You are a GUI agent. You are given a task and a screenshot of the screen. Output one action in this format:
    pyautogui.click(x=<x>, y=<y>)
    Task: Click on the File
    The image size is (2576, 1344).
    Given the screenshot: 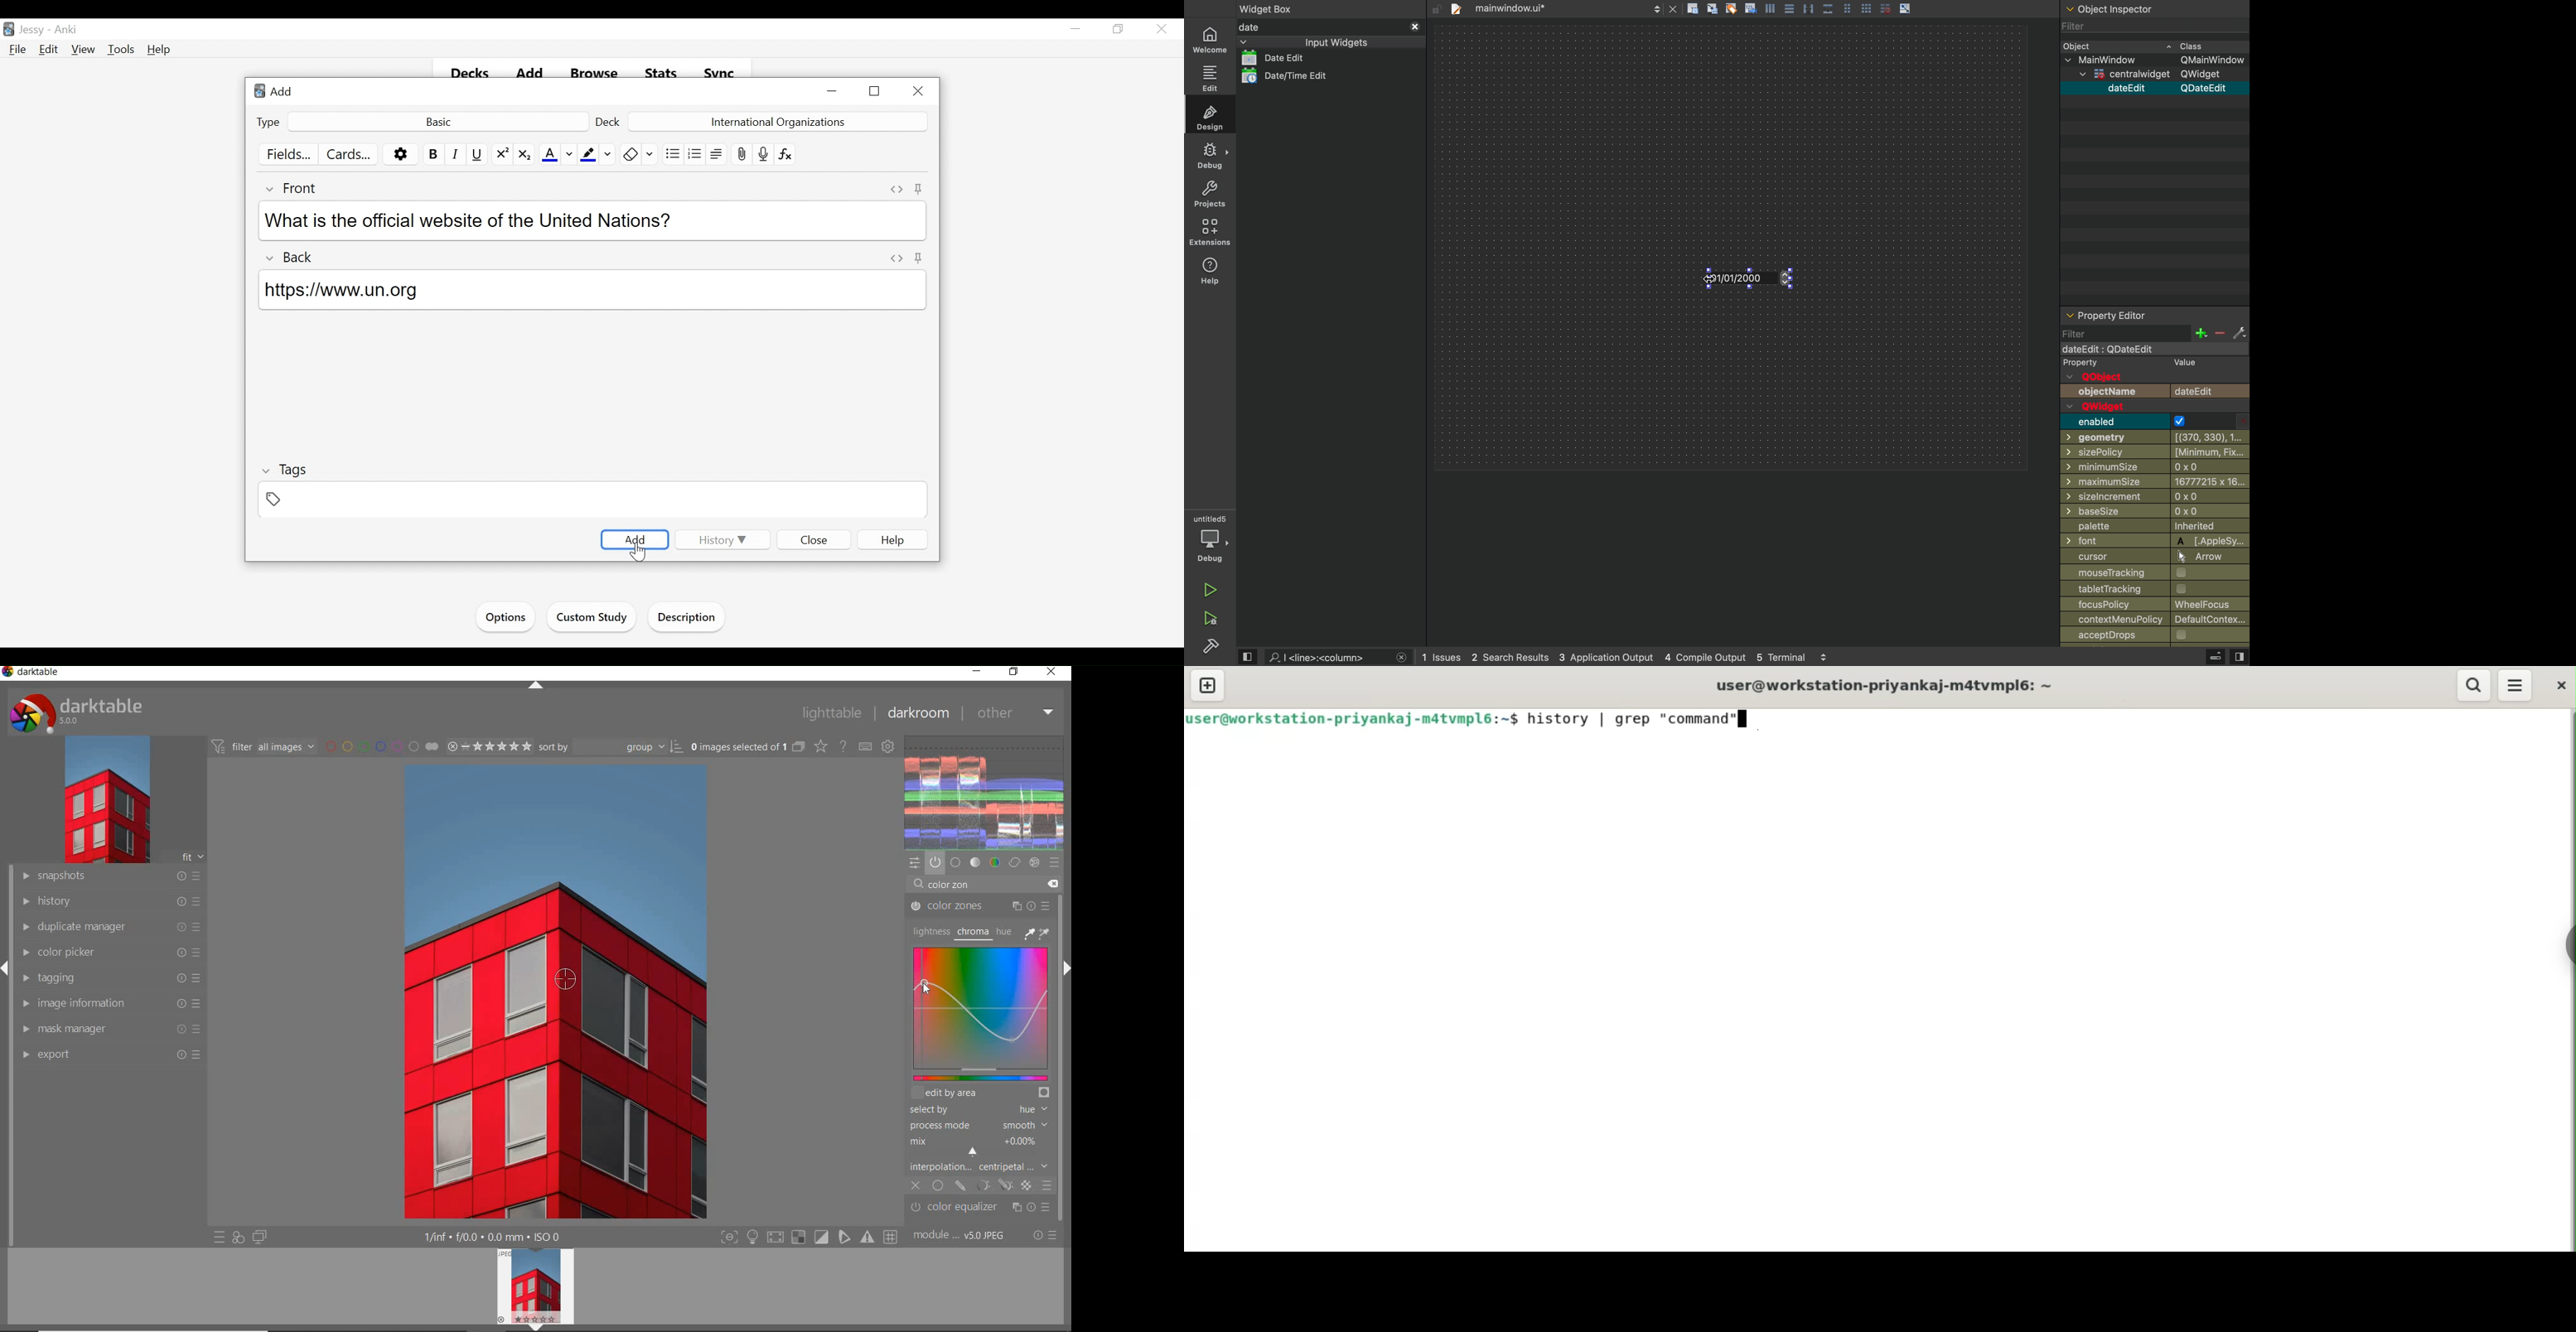 What is the action you would take?
    pyautogui.click(x=18, y=50)
    